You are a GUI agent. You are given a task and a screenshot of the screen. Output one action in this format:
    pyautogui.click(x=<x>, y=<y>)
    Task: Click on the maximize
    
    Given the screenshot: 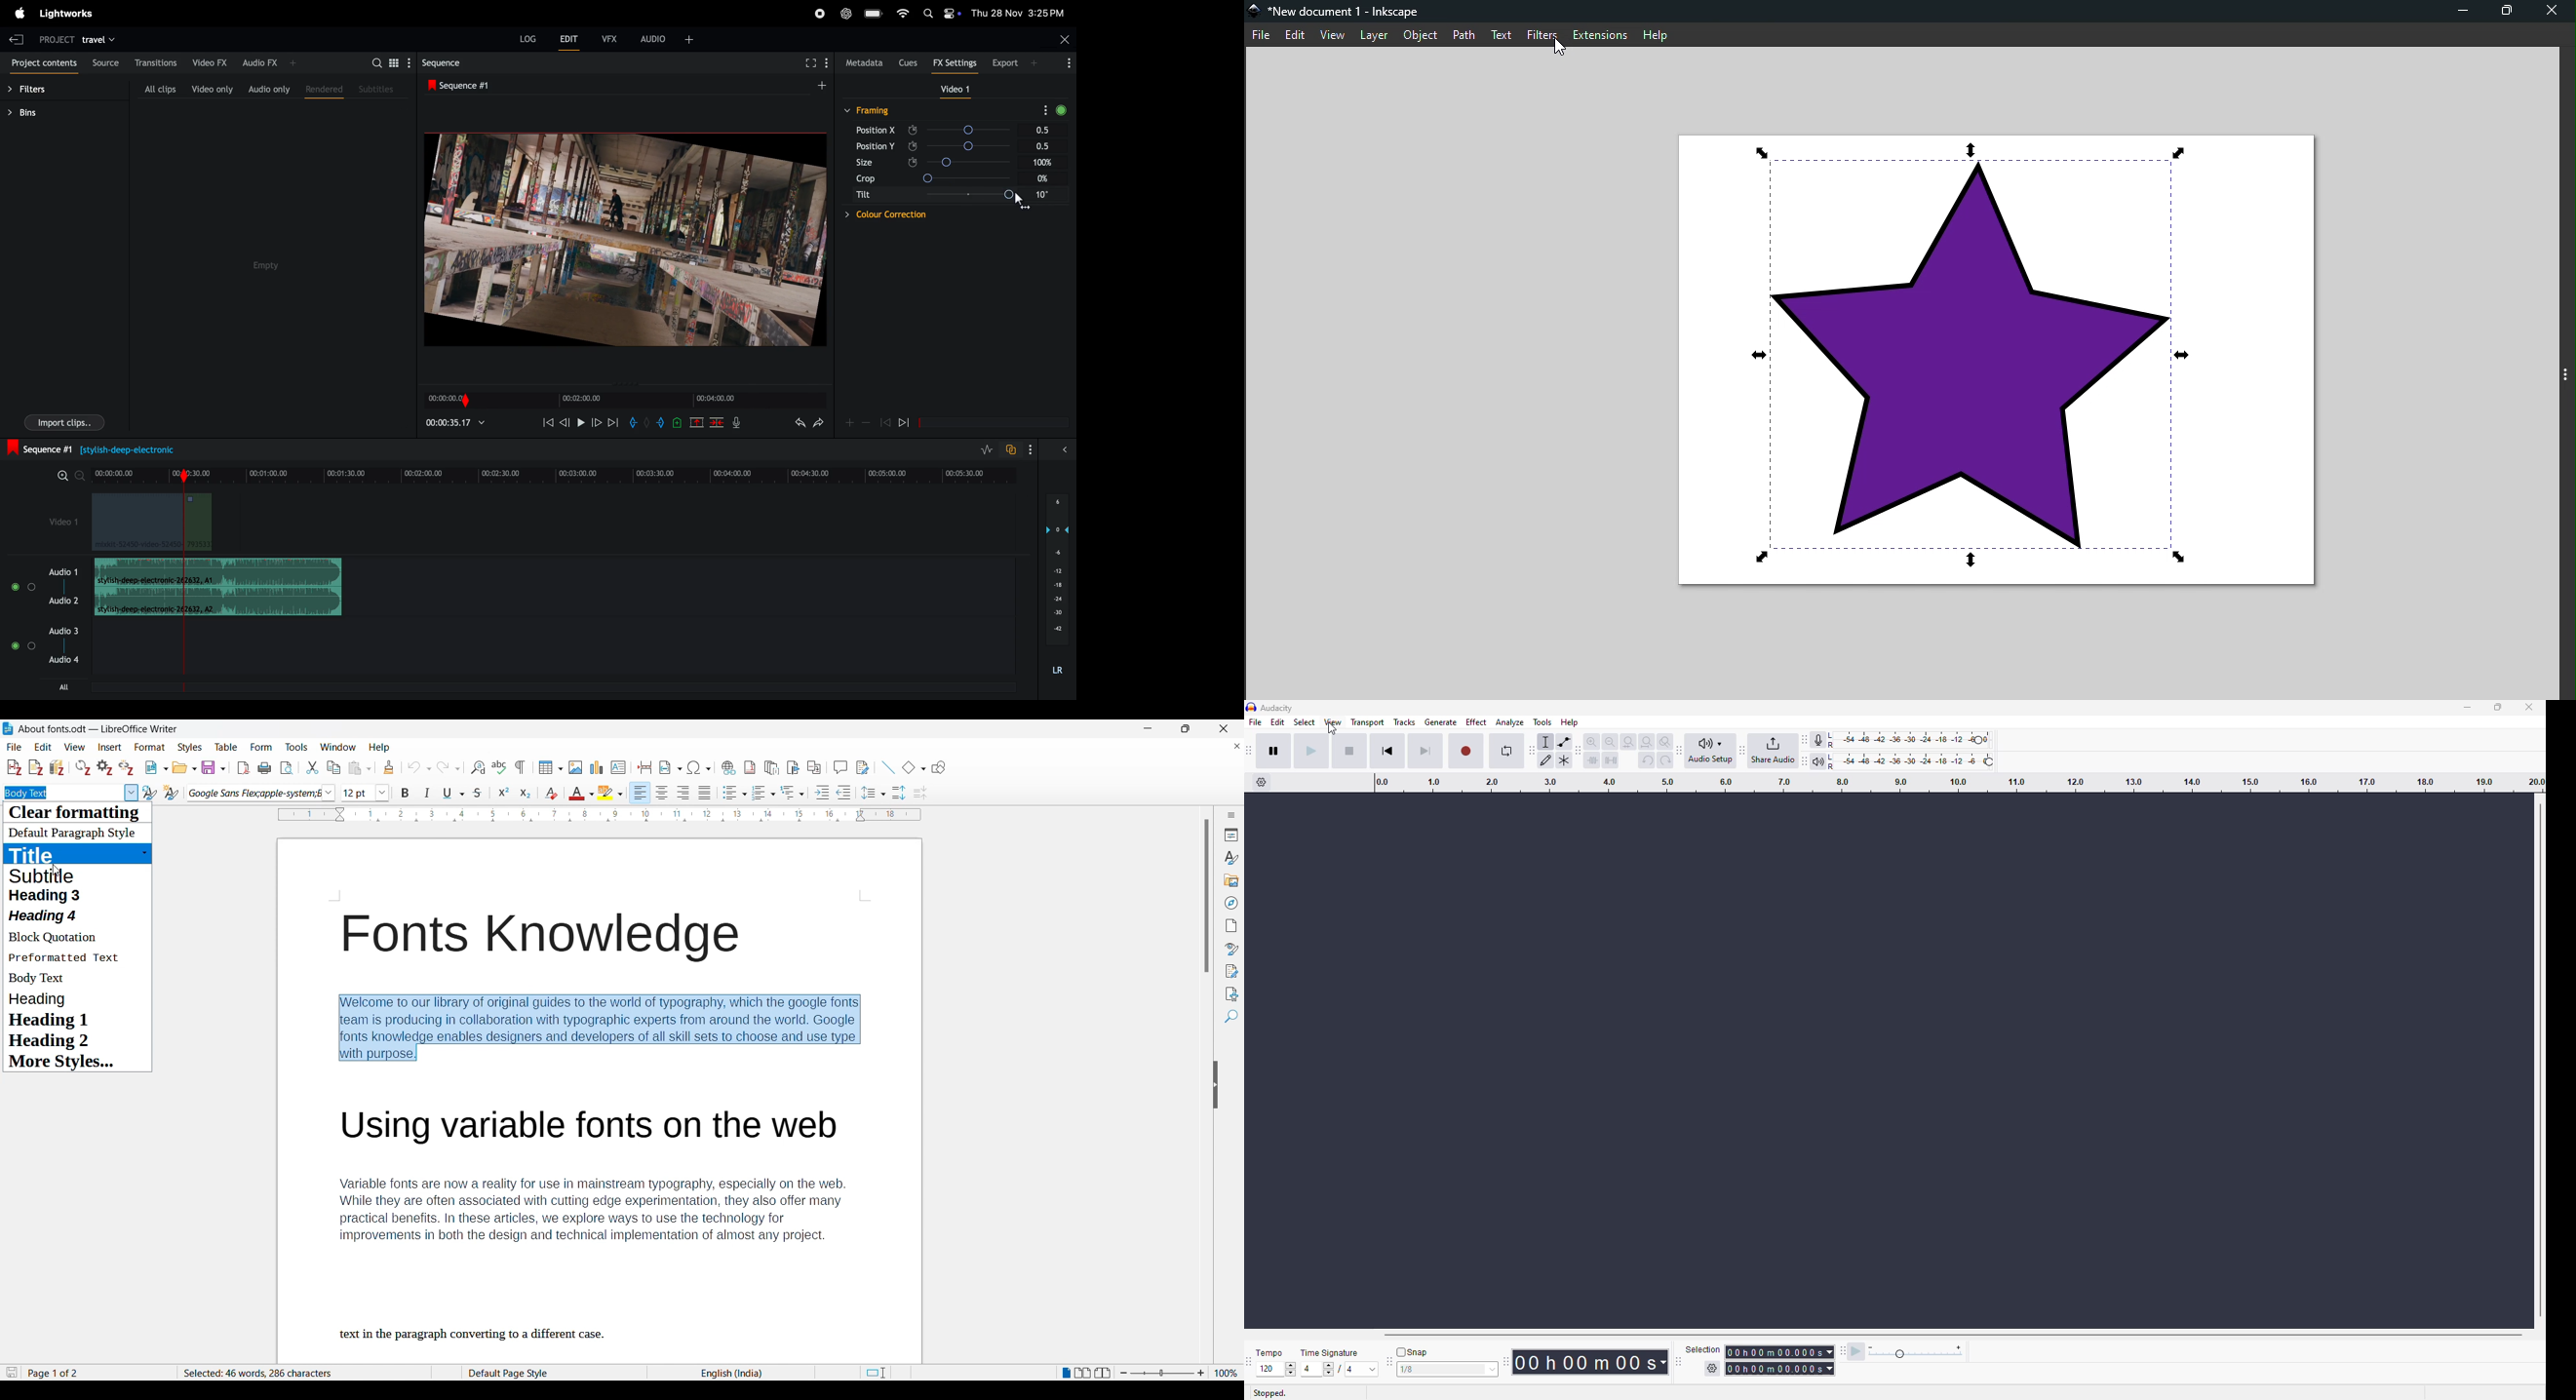 What is the action you would take?
    pyautogui.click(x=2499, y=707)
    